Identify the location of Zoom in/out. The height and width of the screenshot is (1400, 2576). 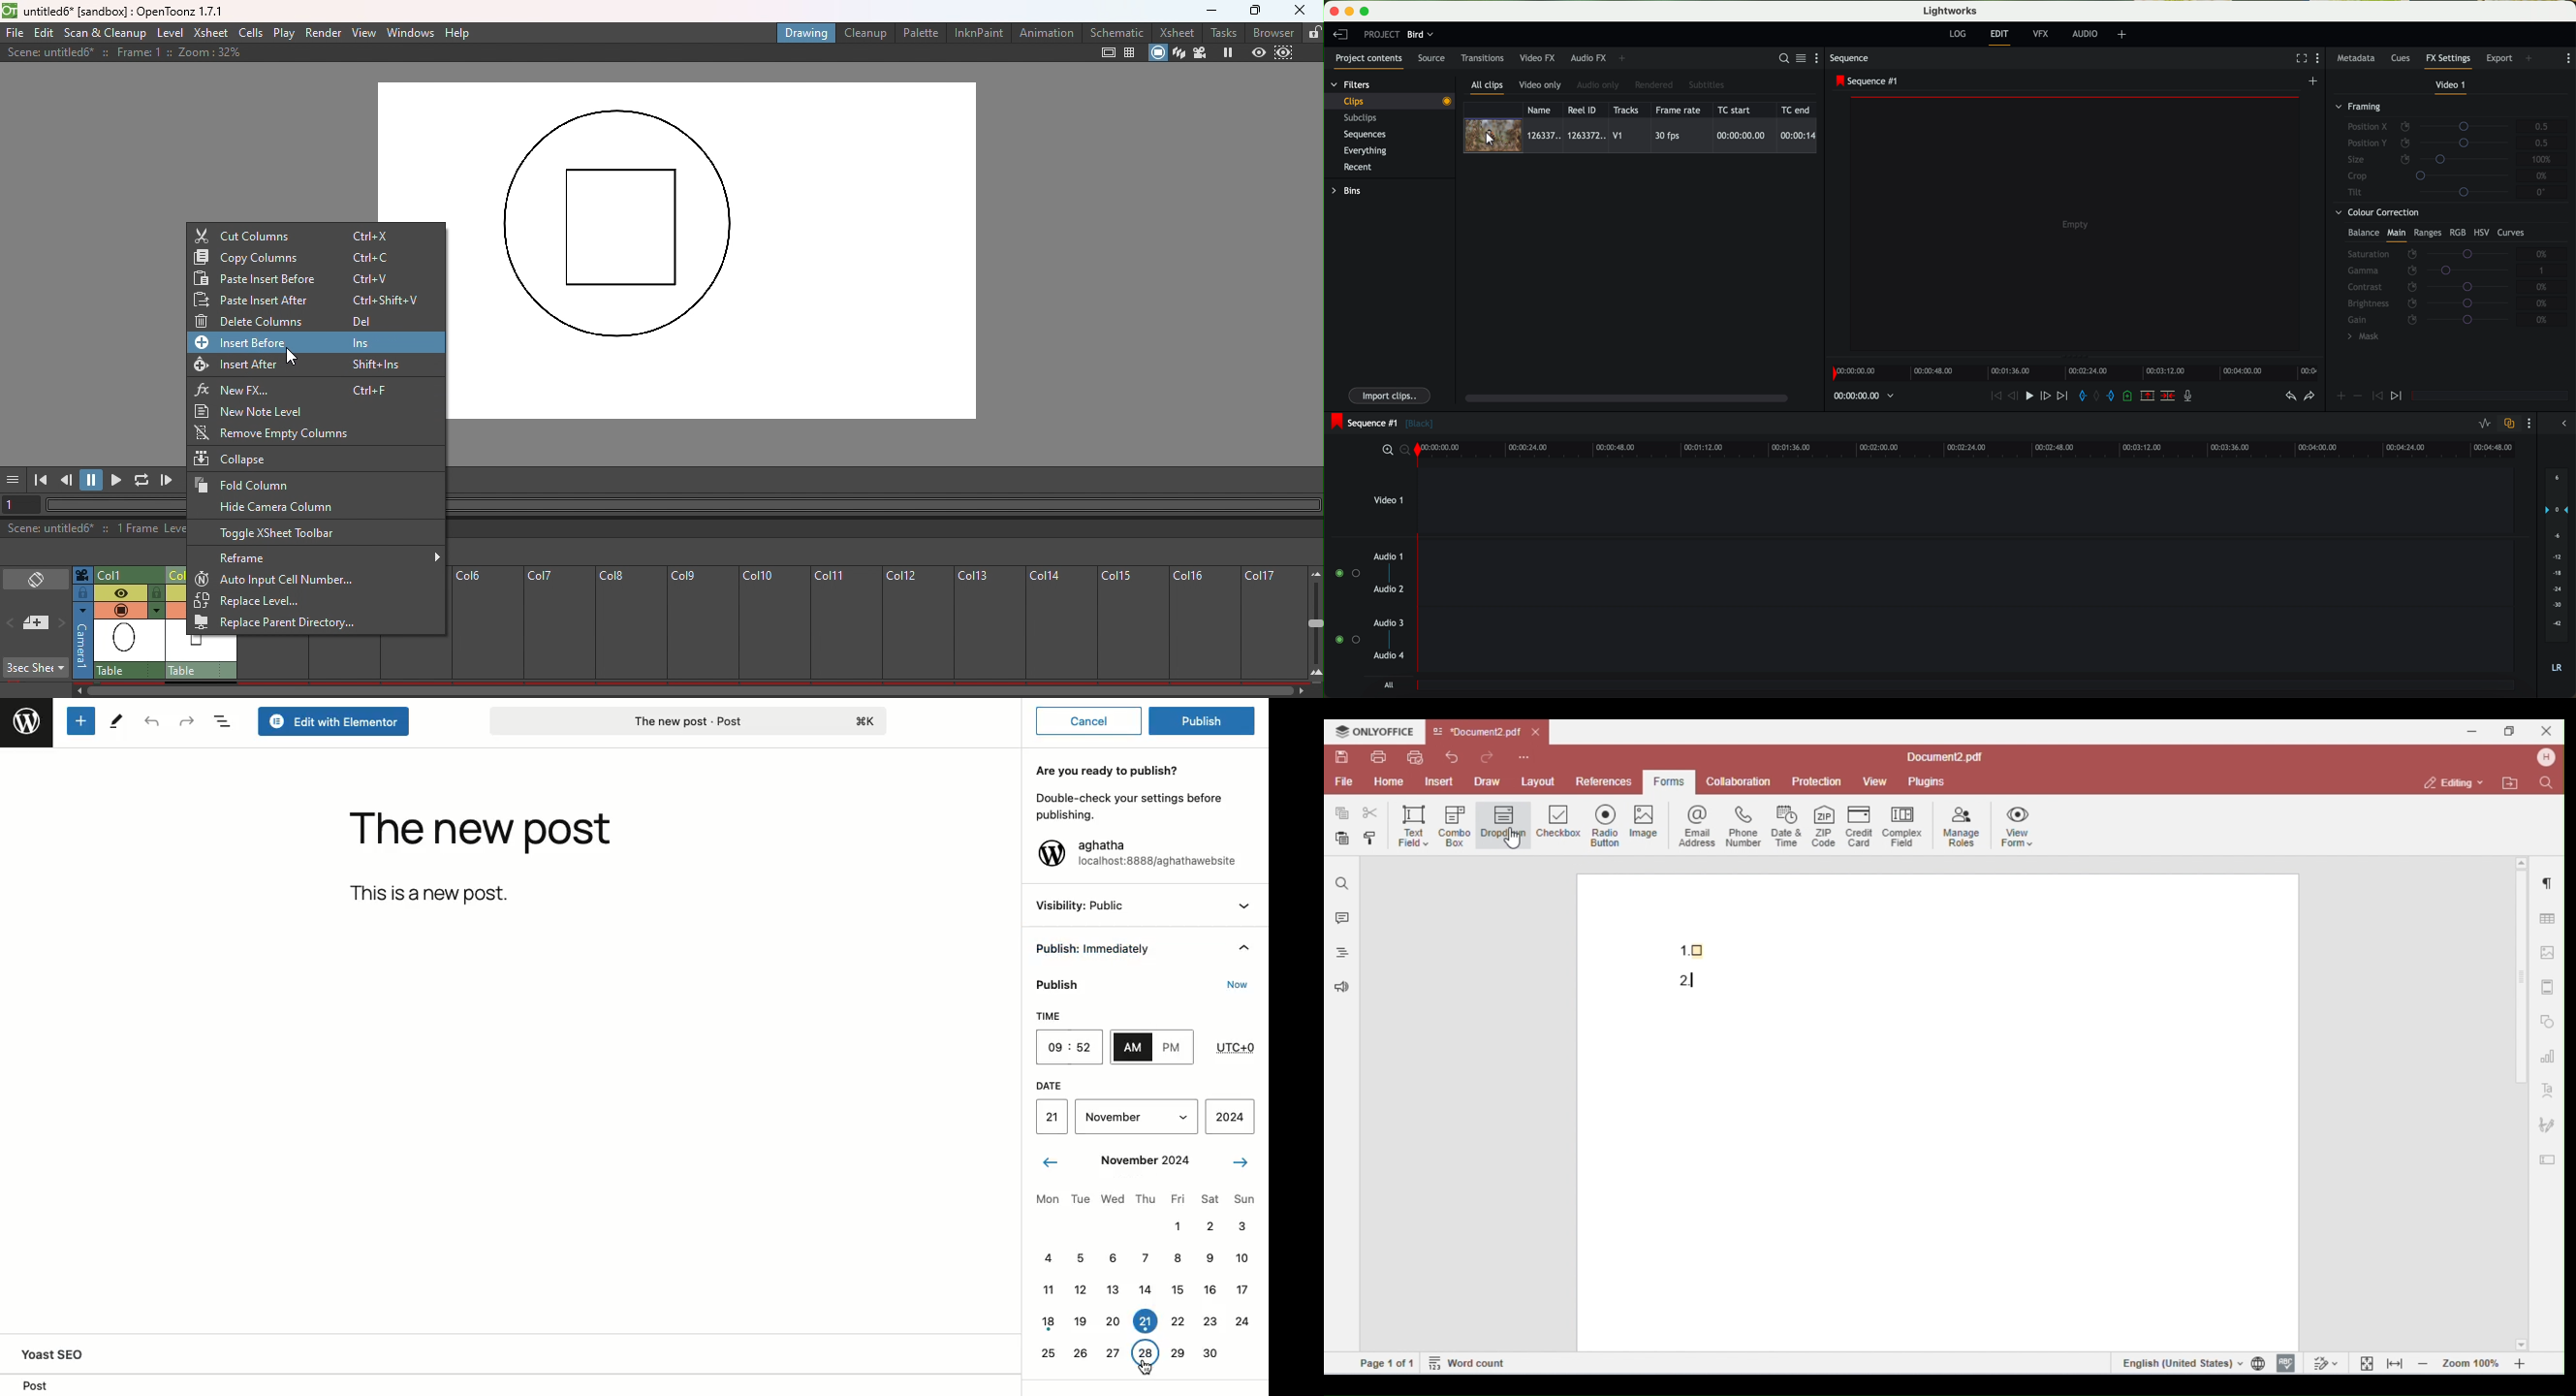
(1315, 624).